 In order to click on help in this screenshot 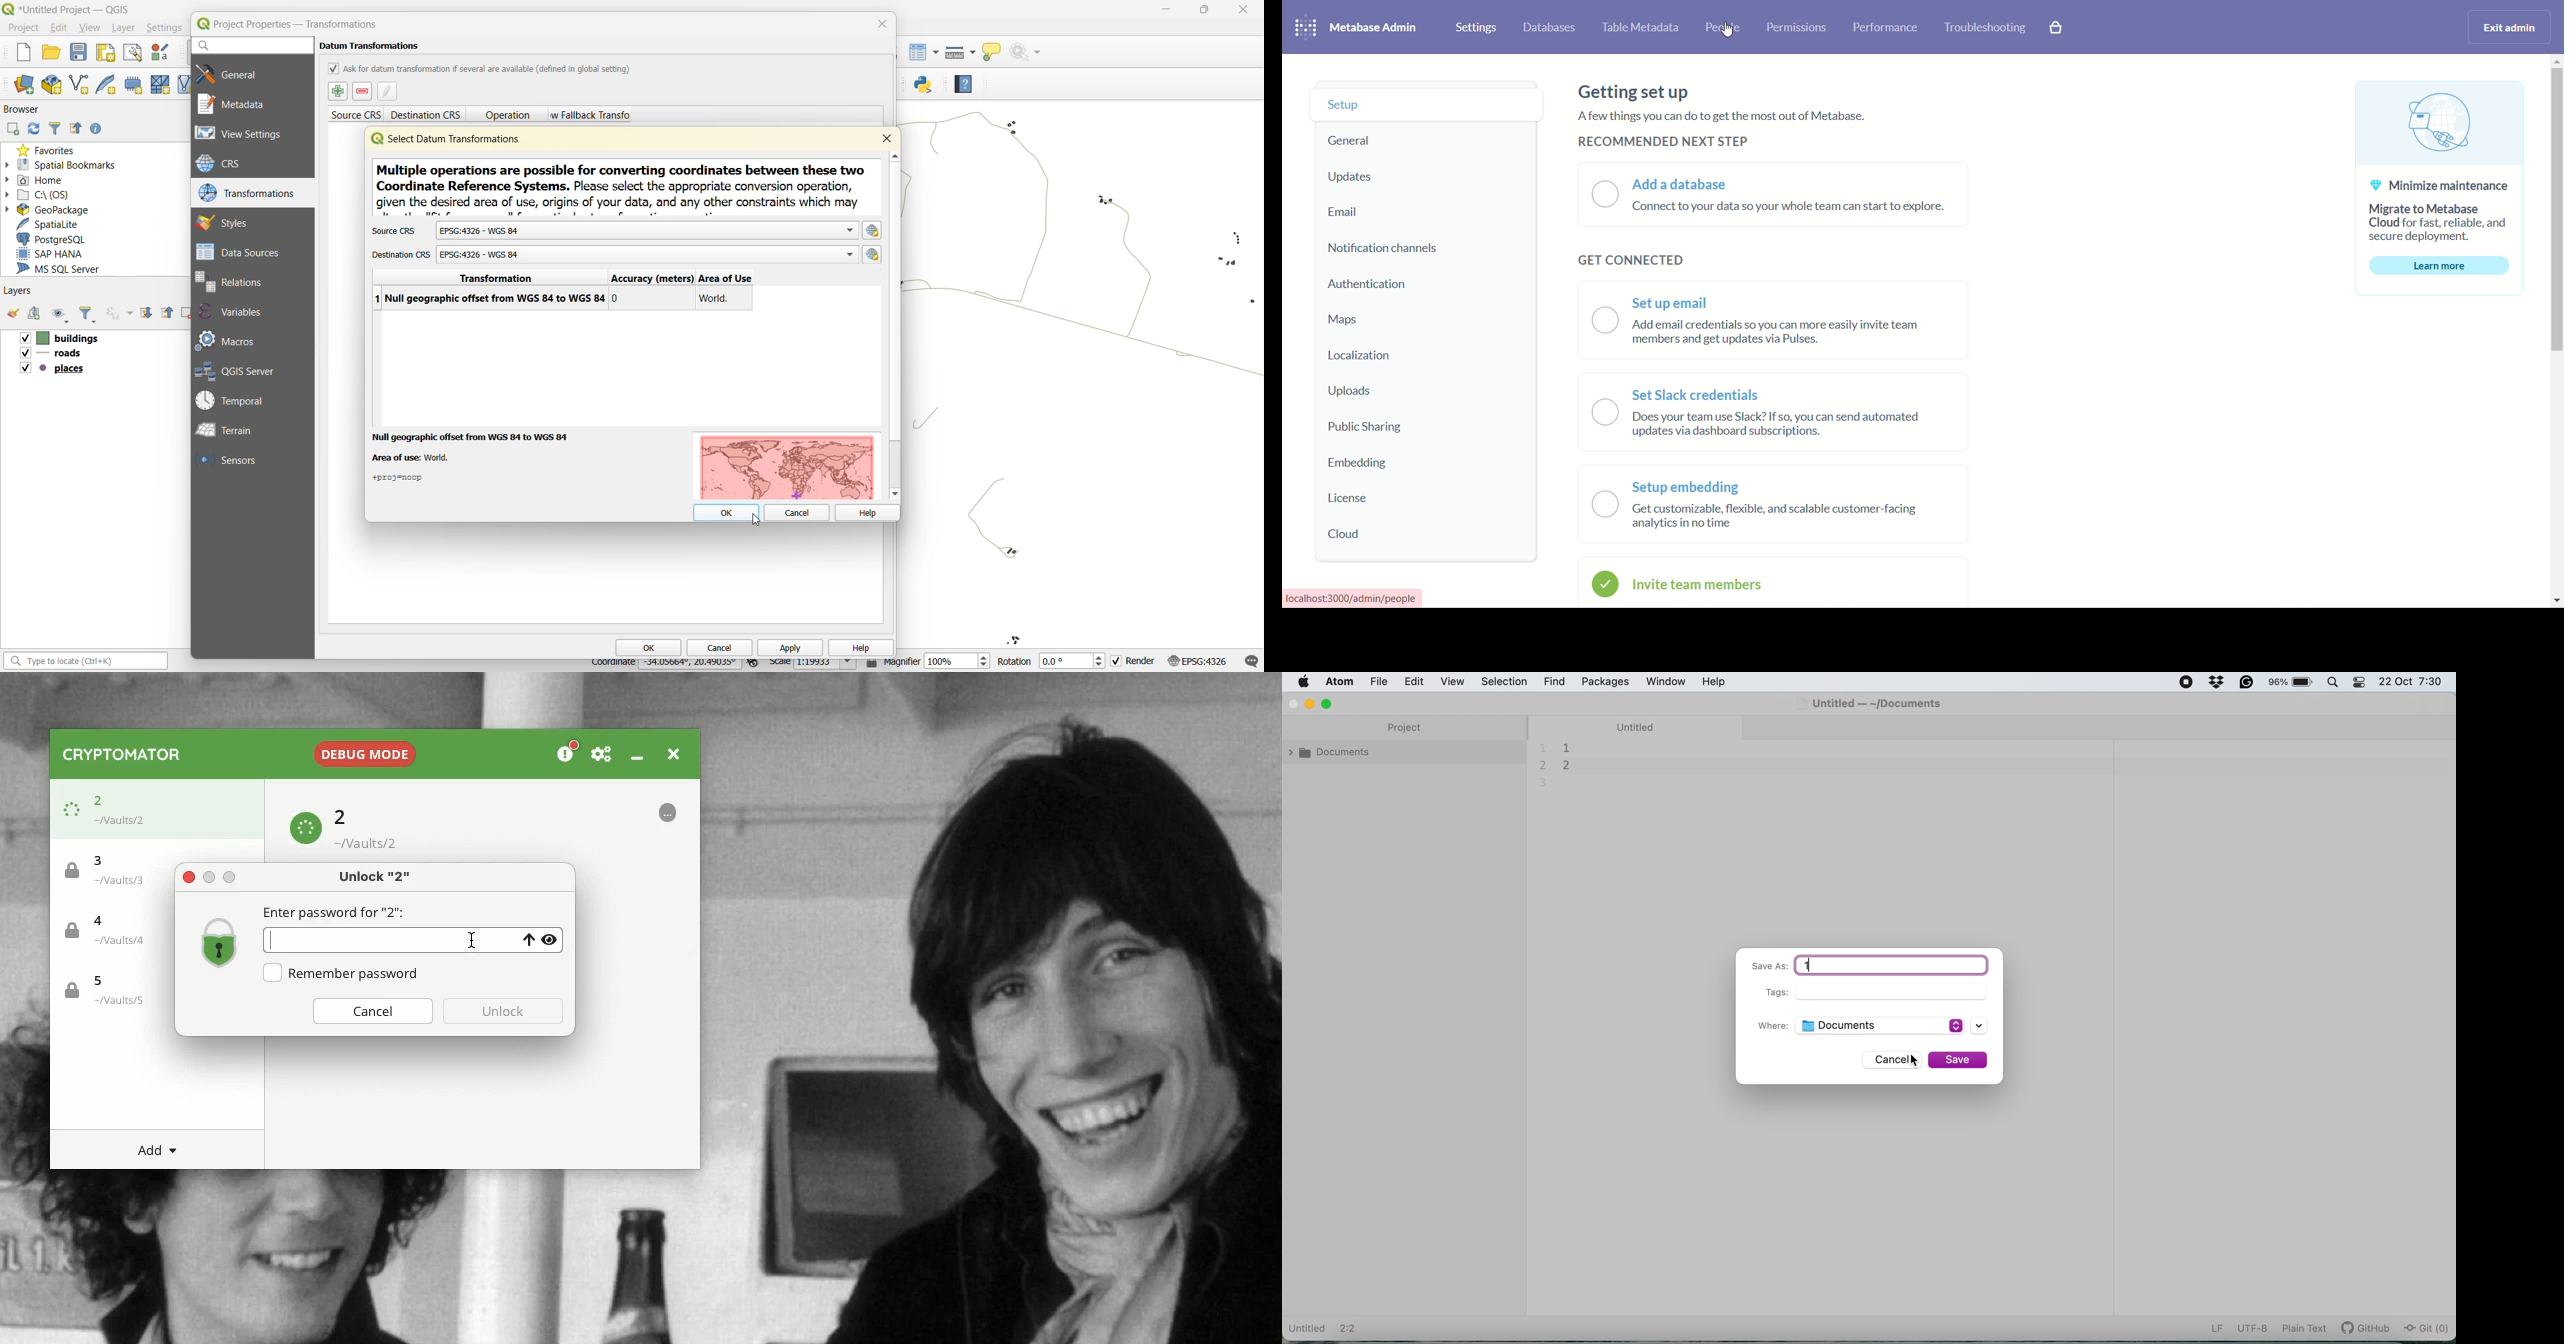, I will do `click(1716, 682)`.